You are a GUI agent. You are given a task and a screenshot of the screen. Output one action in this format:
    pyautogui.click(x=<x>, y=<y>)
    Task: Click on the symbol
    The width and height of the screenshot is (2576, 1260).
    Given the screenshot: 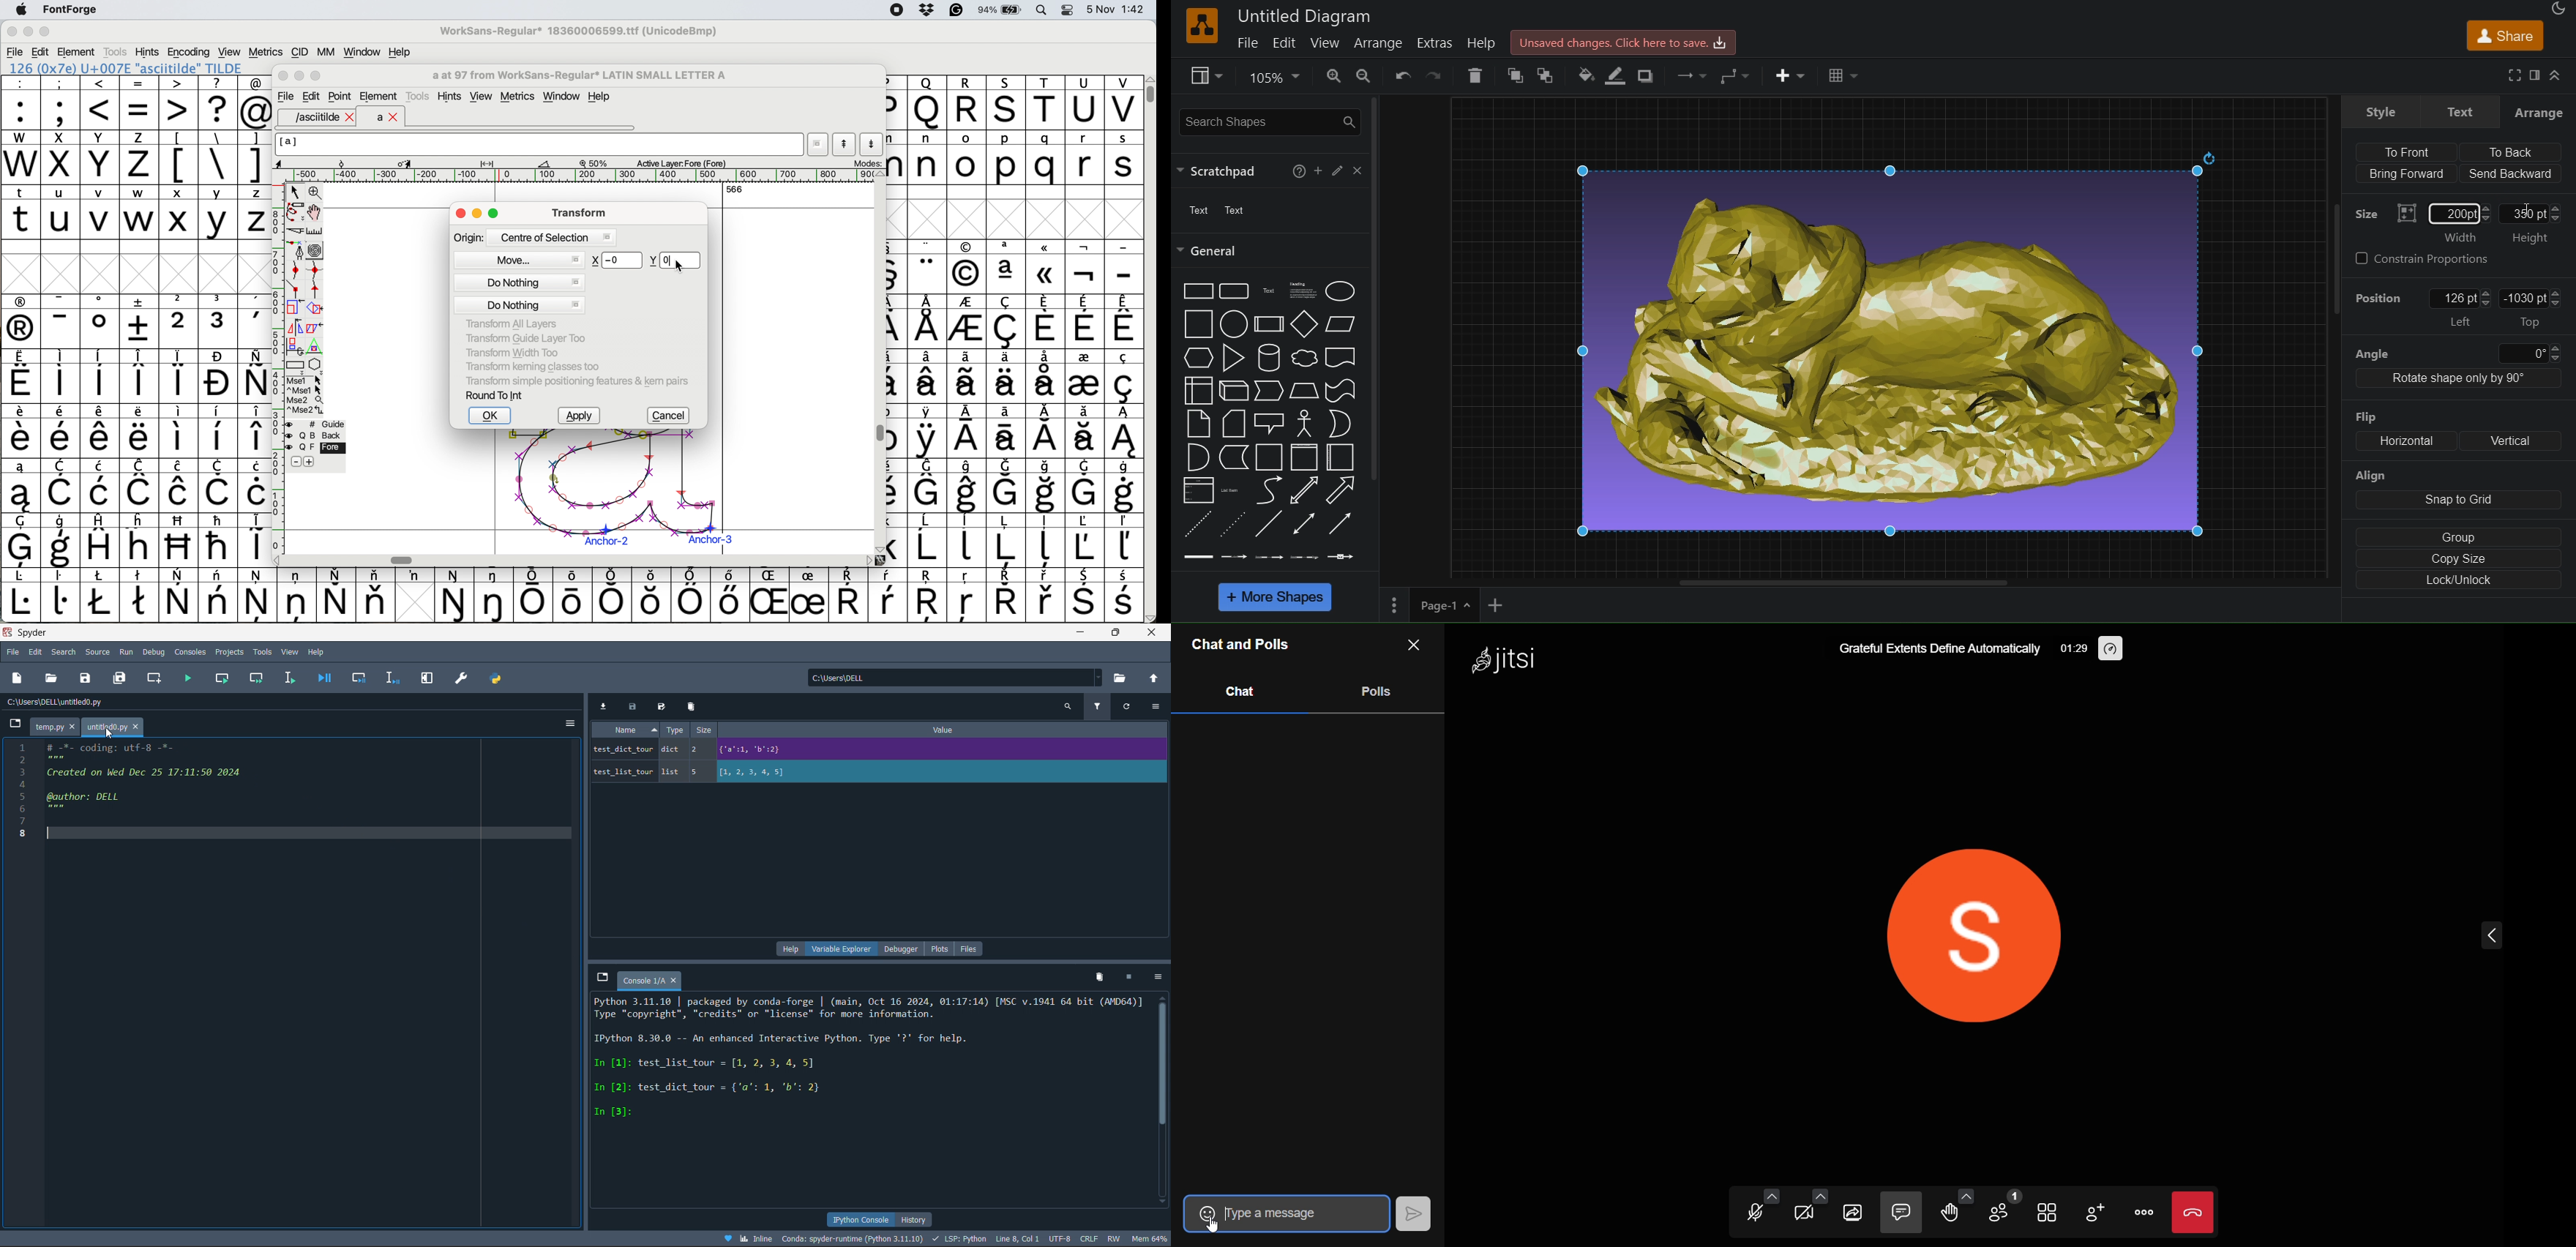 What is the action you would take?
    pyautogui.click(x=1046, y=321)
    